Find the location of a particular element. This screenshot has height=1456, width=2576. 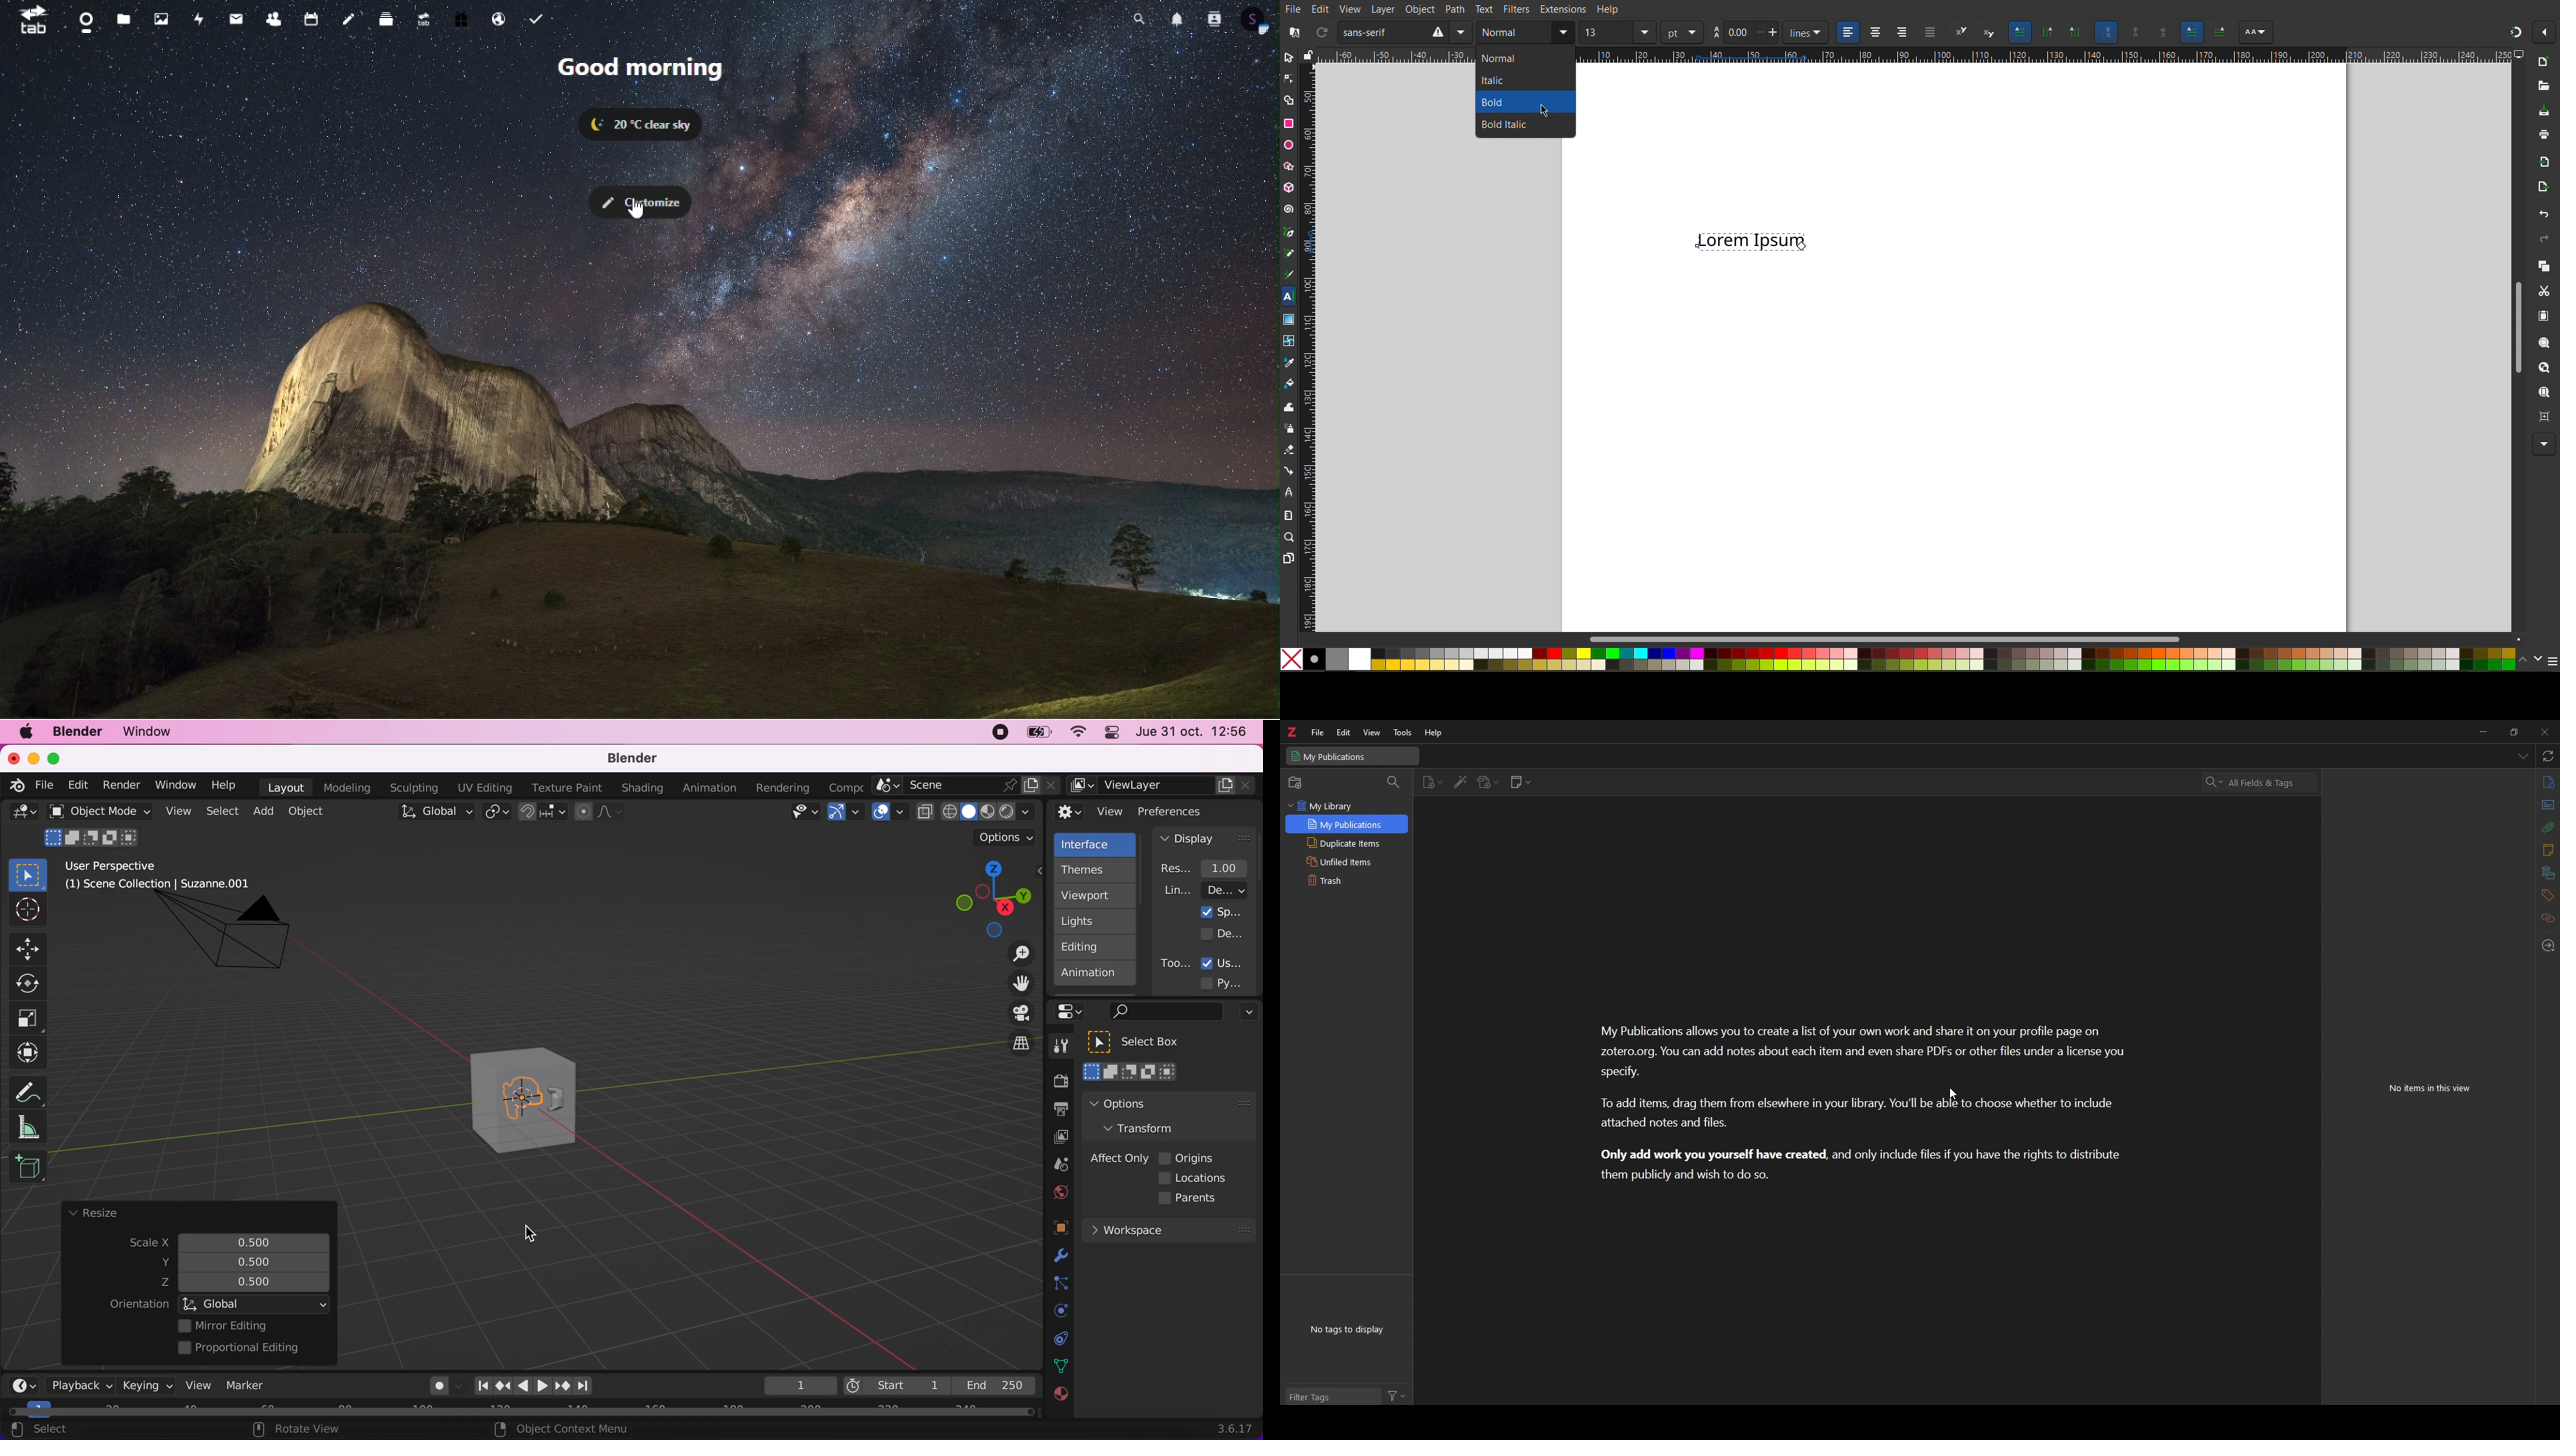

search is located at coordinates (1137, 18).